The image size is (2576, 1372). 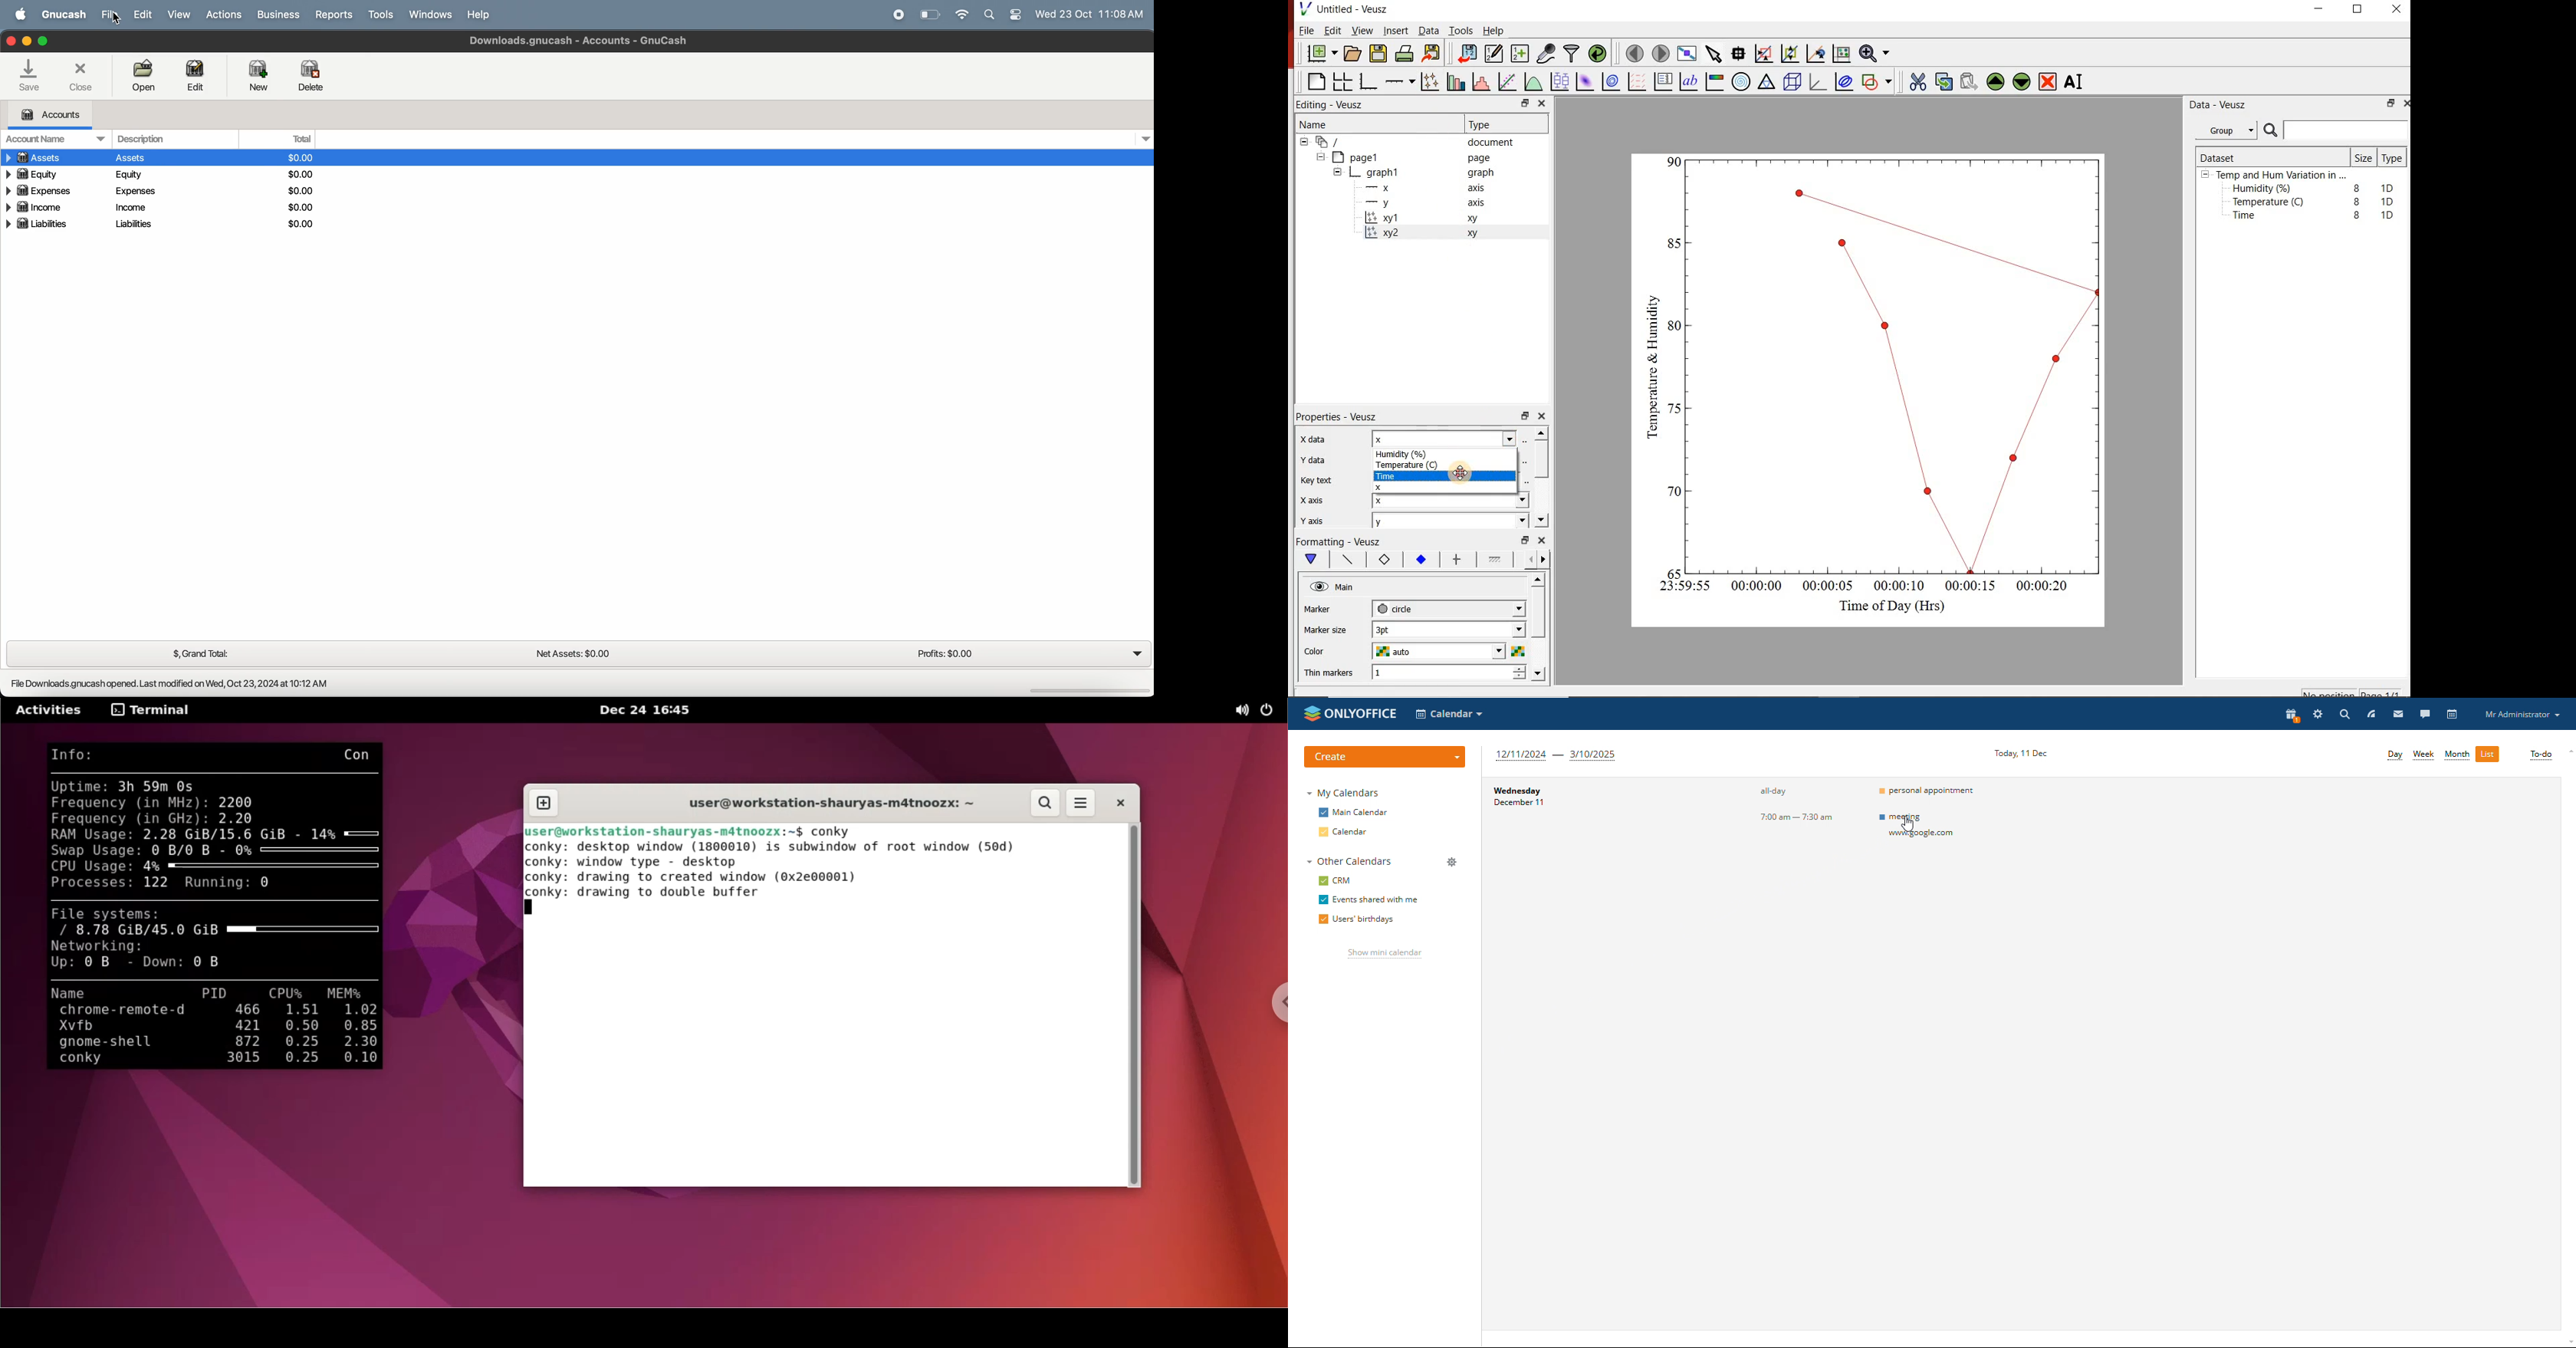 I want to click on dollars, so click(x=302, y=225).